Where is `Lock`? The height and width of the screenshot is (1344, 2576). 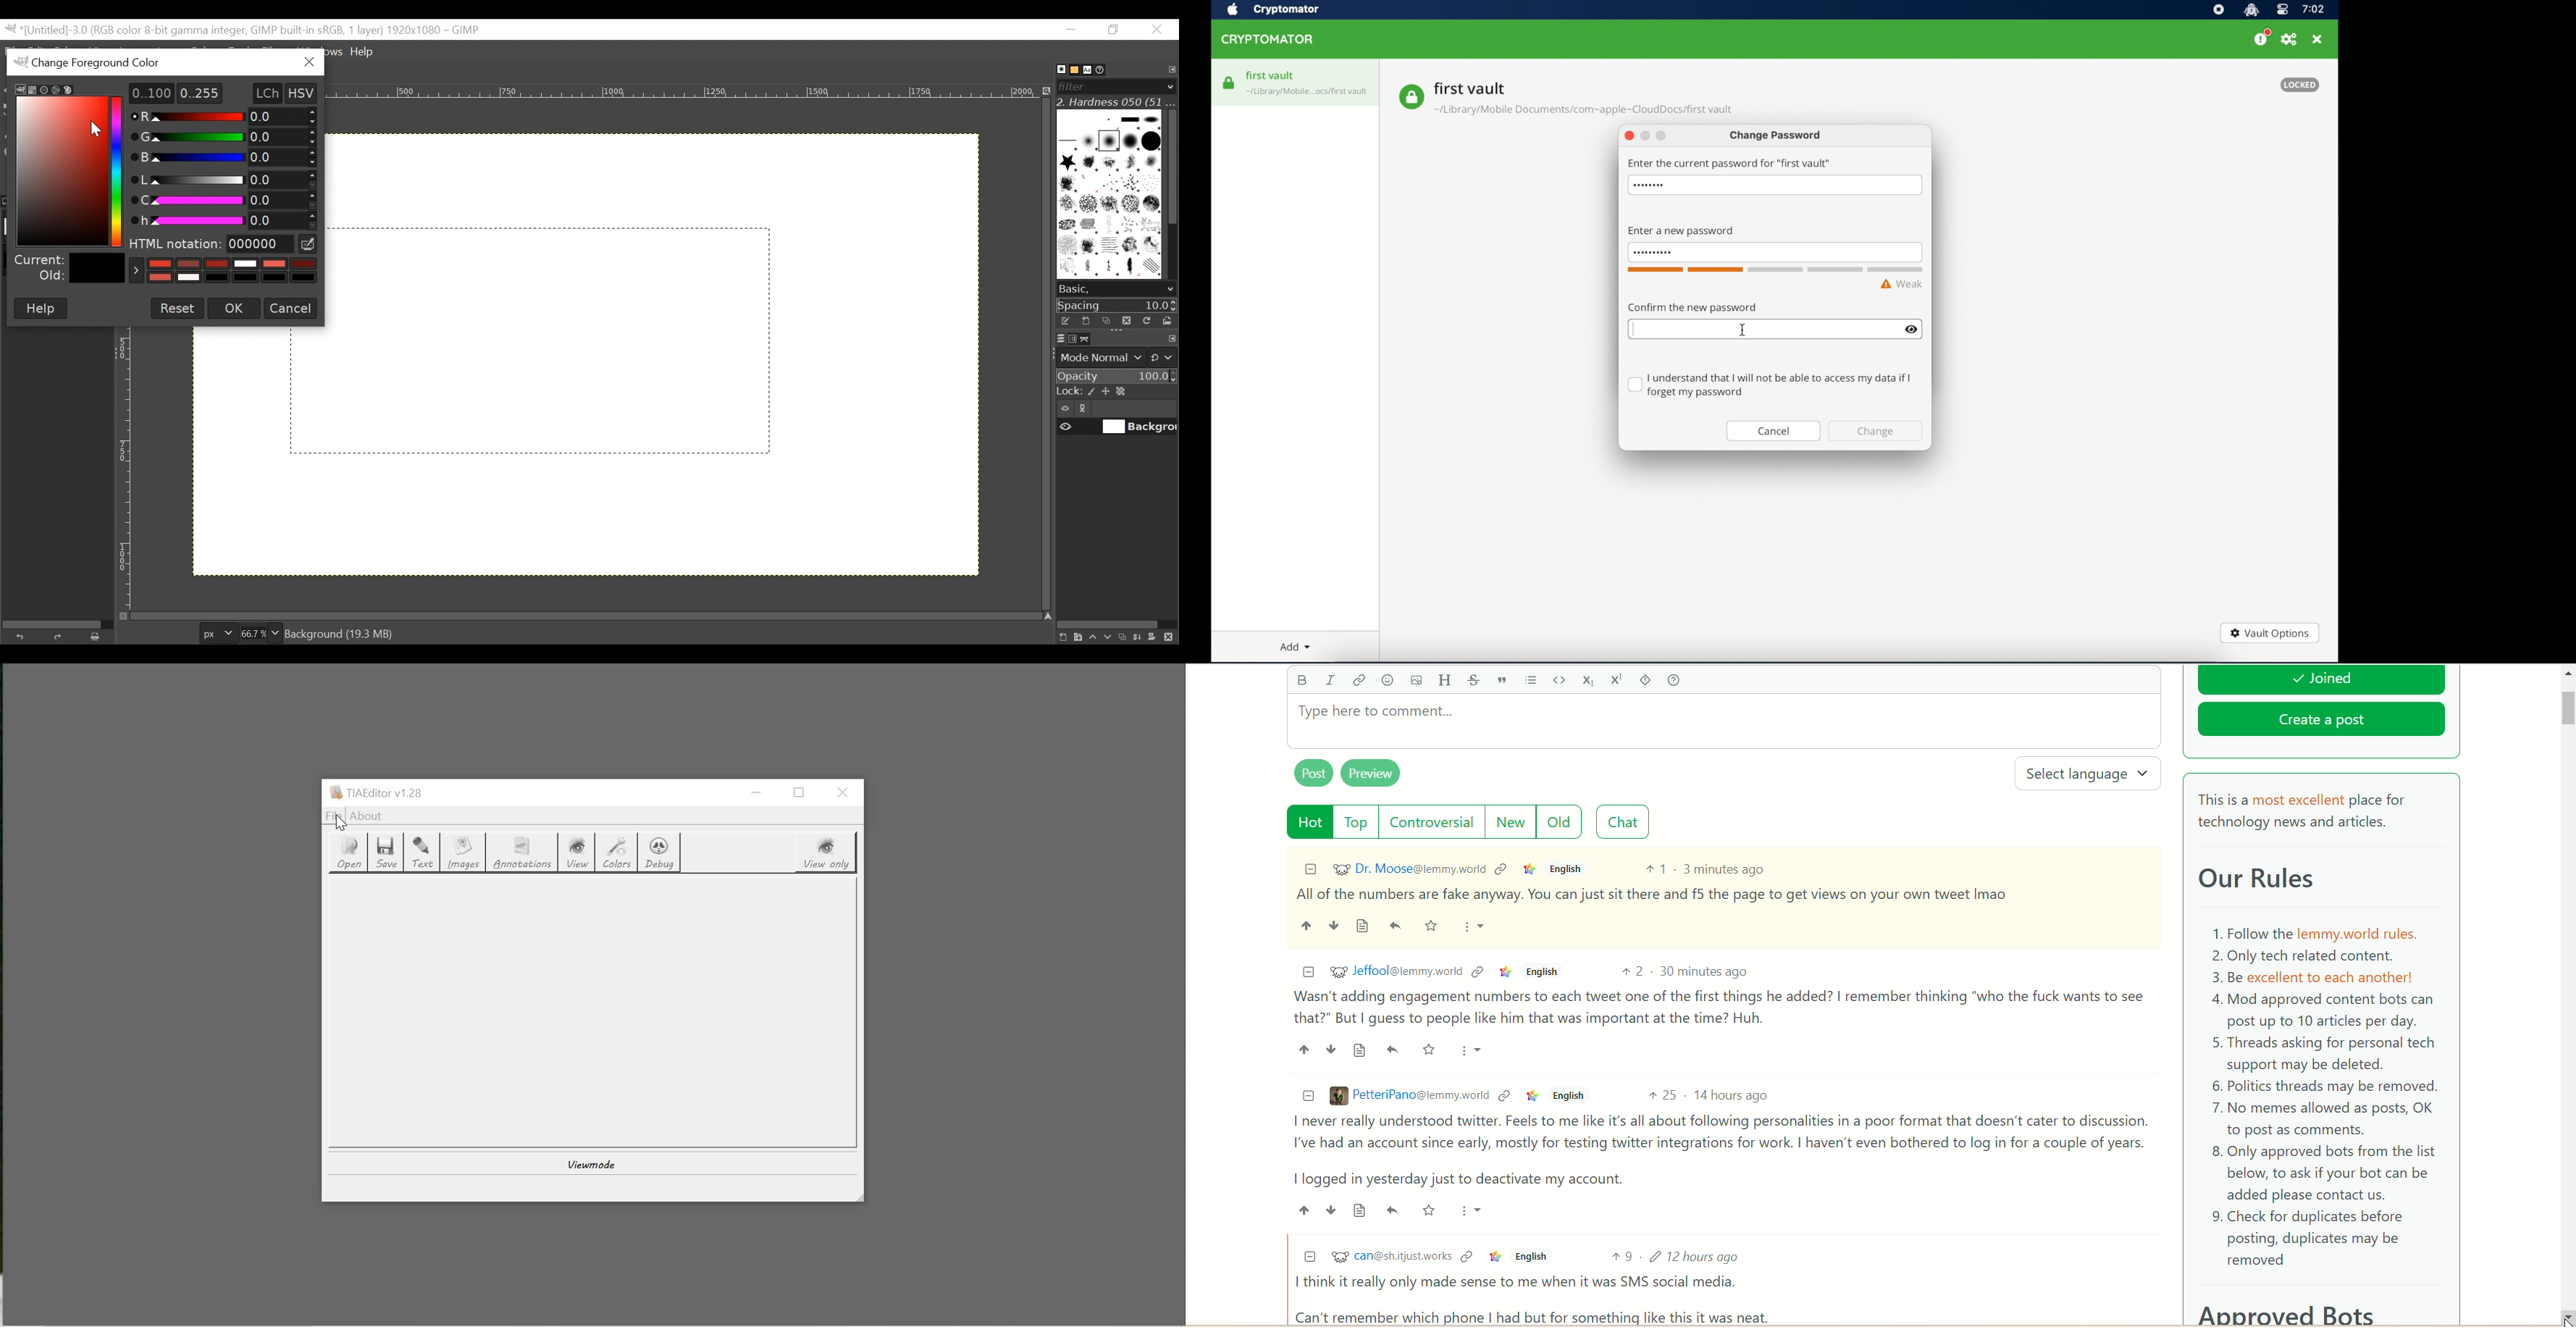 Lock is located at coordinates (1116, 392).